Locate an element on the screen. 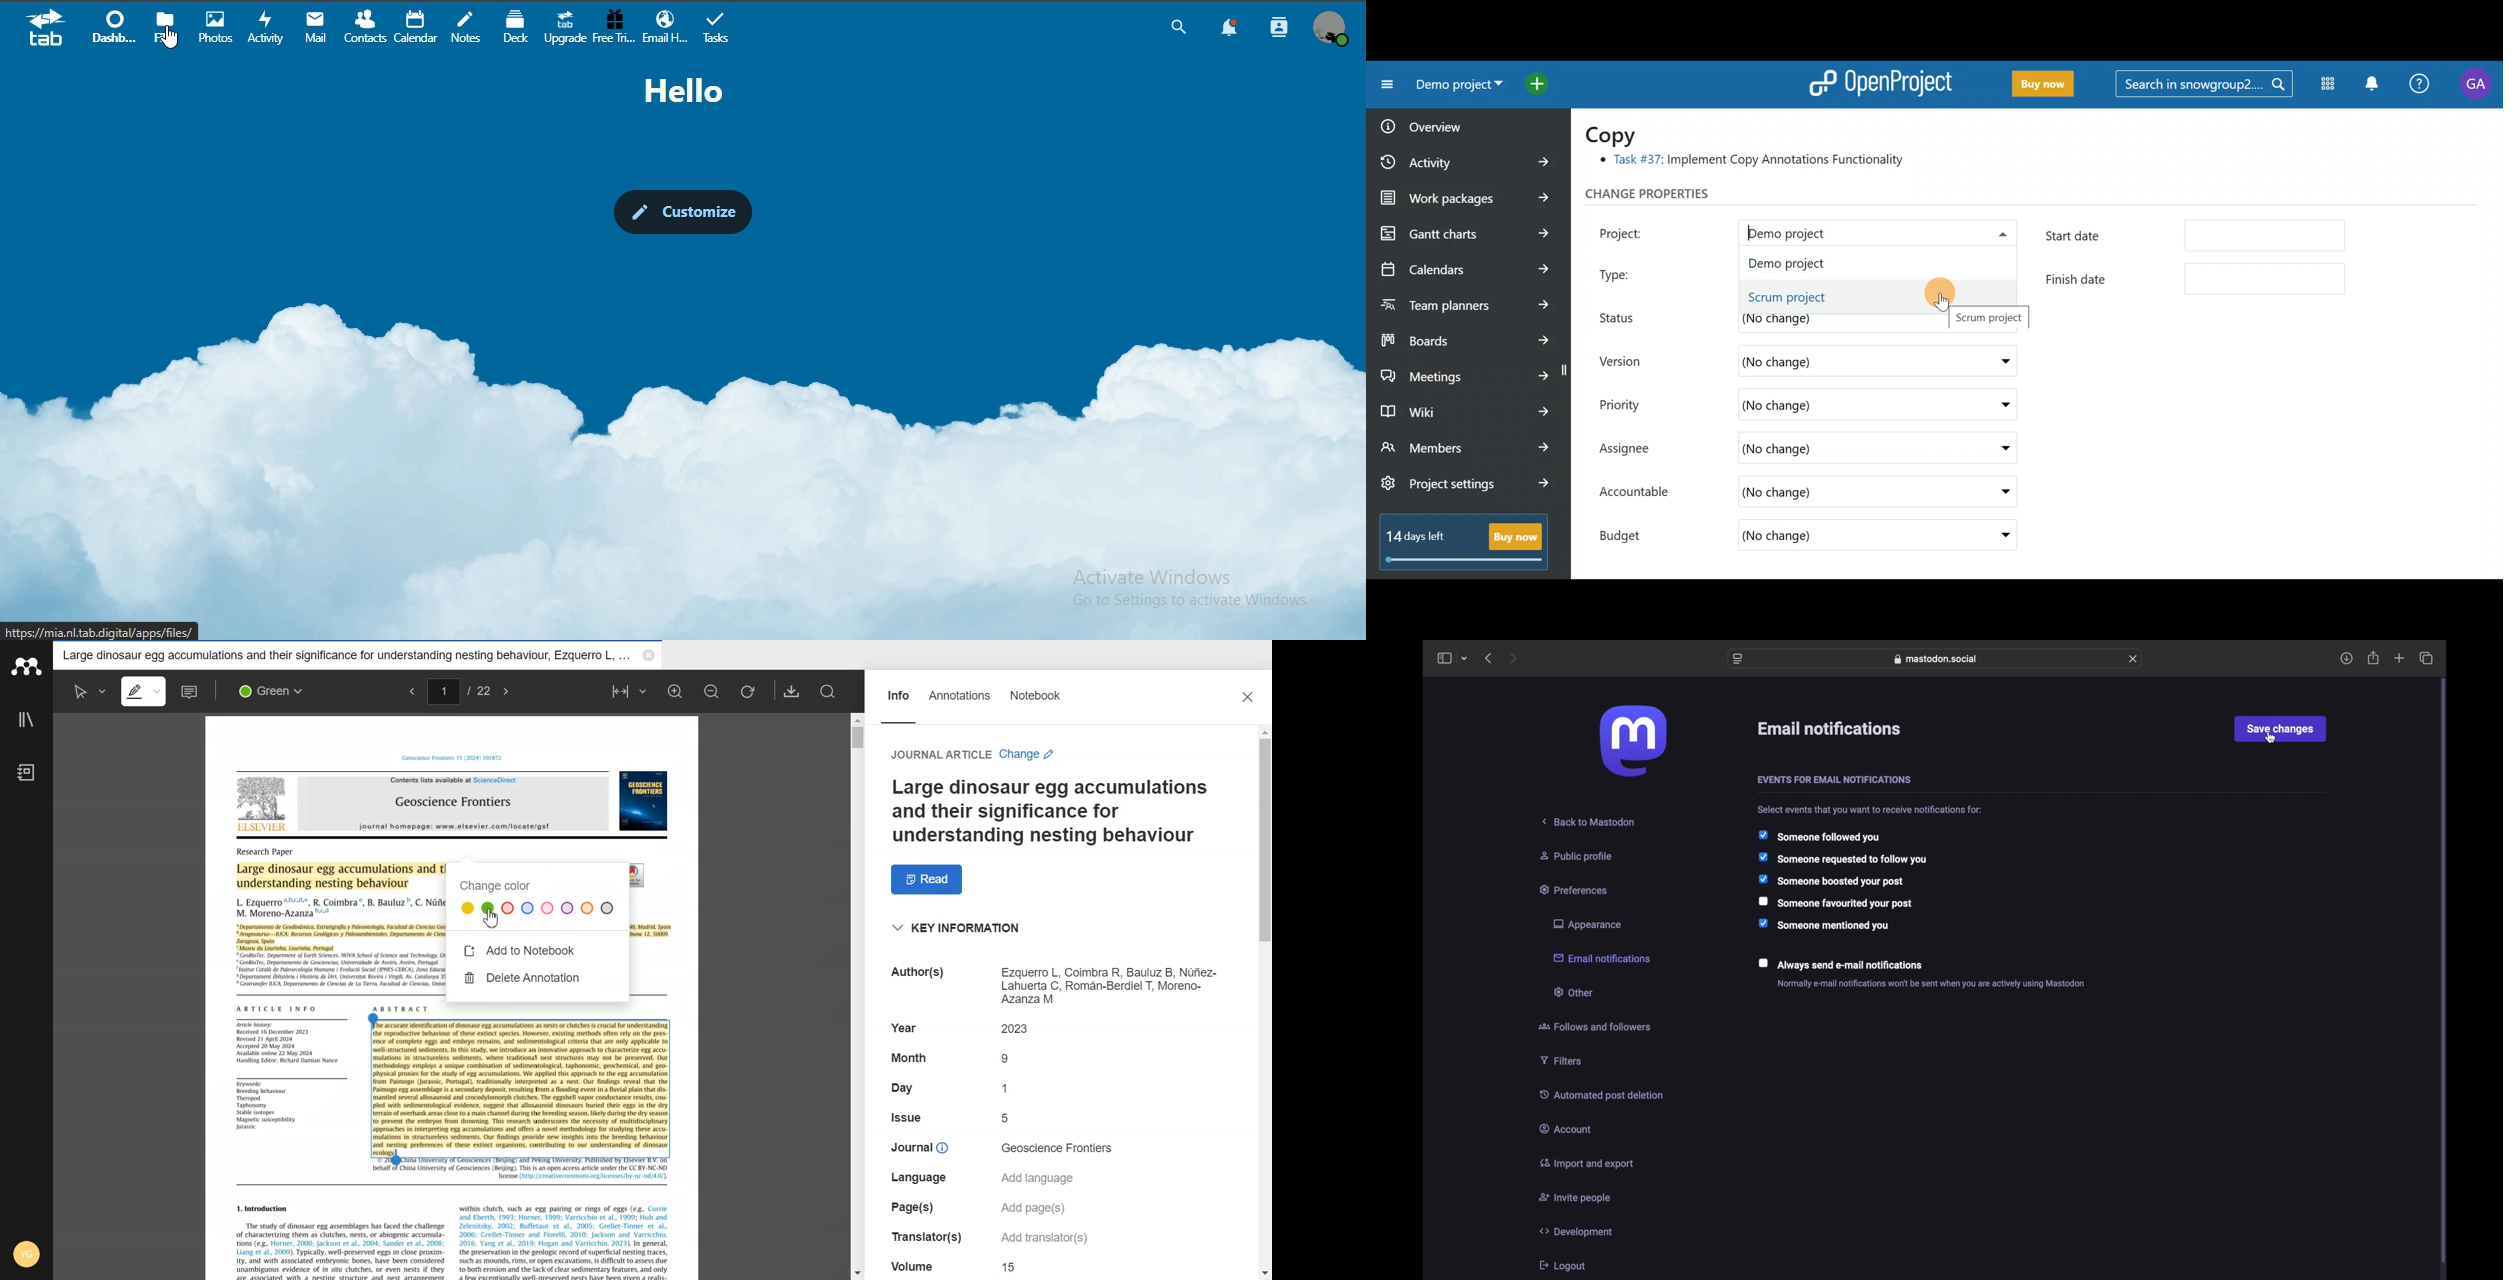 This screenshot has width=2520, height=1288. Delete Annotation is located at coordinates (524, 975).